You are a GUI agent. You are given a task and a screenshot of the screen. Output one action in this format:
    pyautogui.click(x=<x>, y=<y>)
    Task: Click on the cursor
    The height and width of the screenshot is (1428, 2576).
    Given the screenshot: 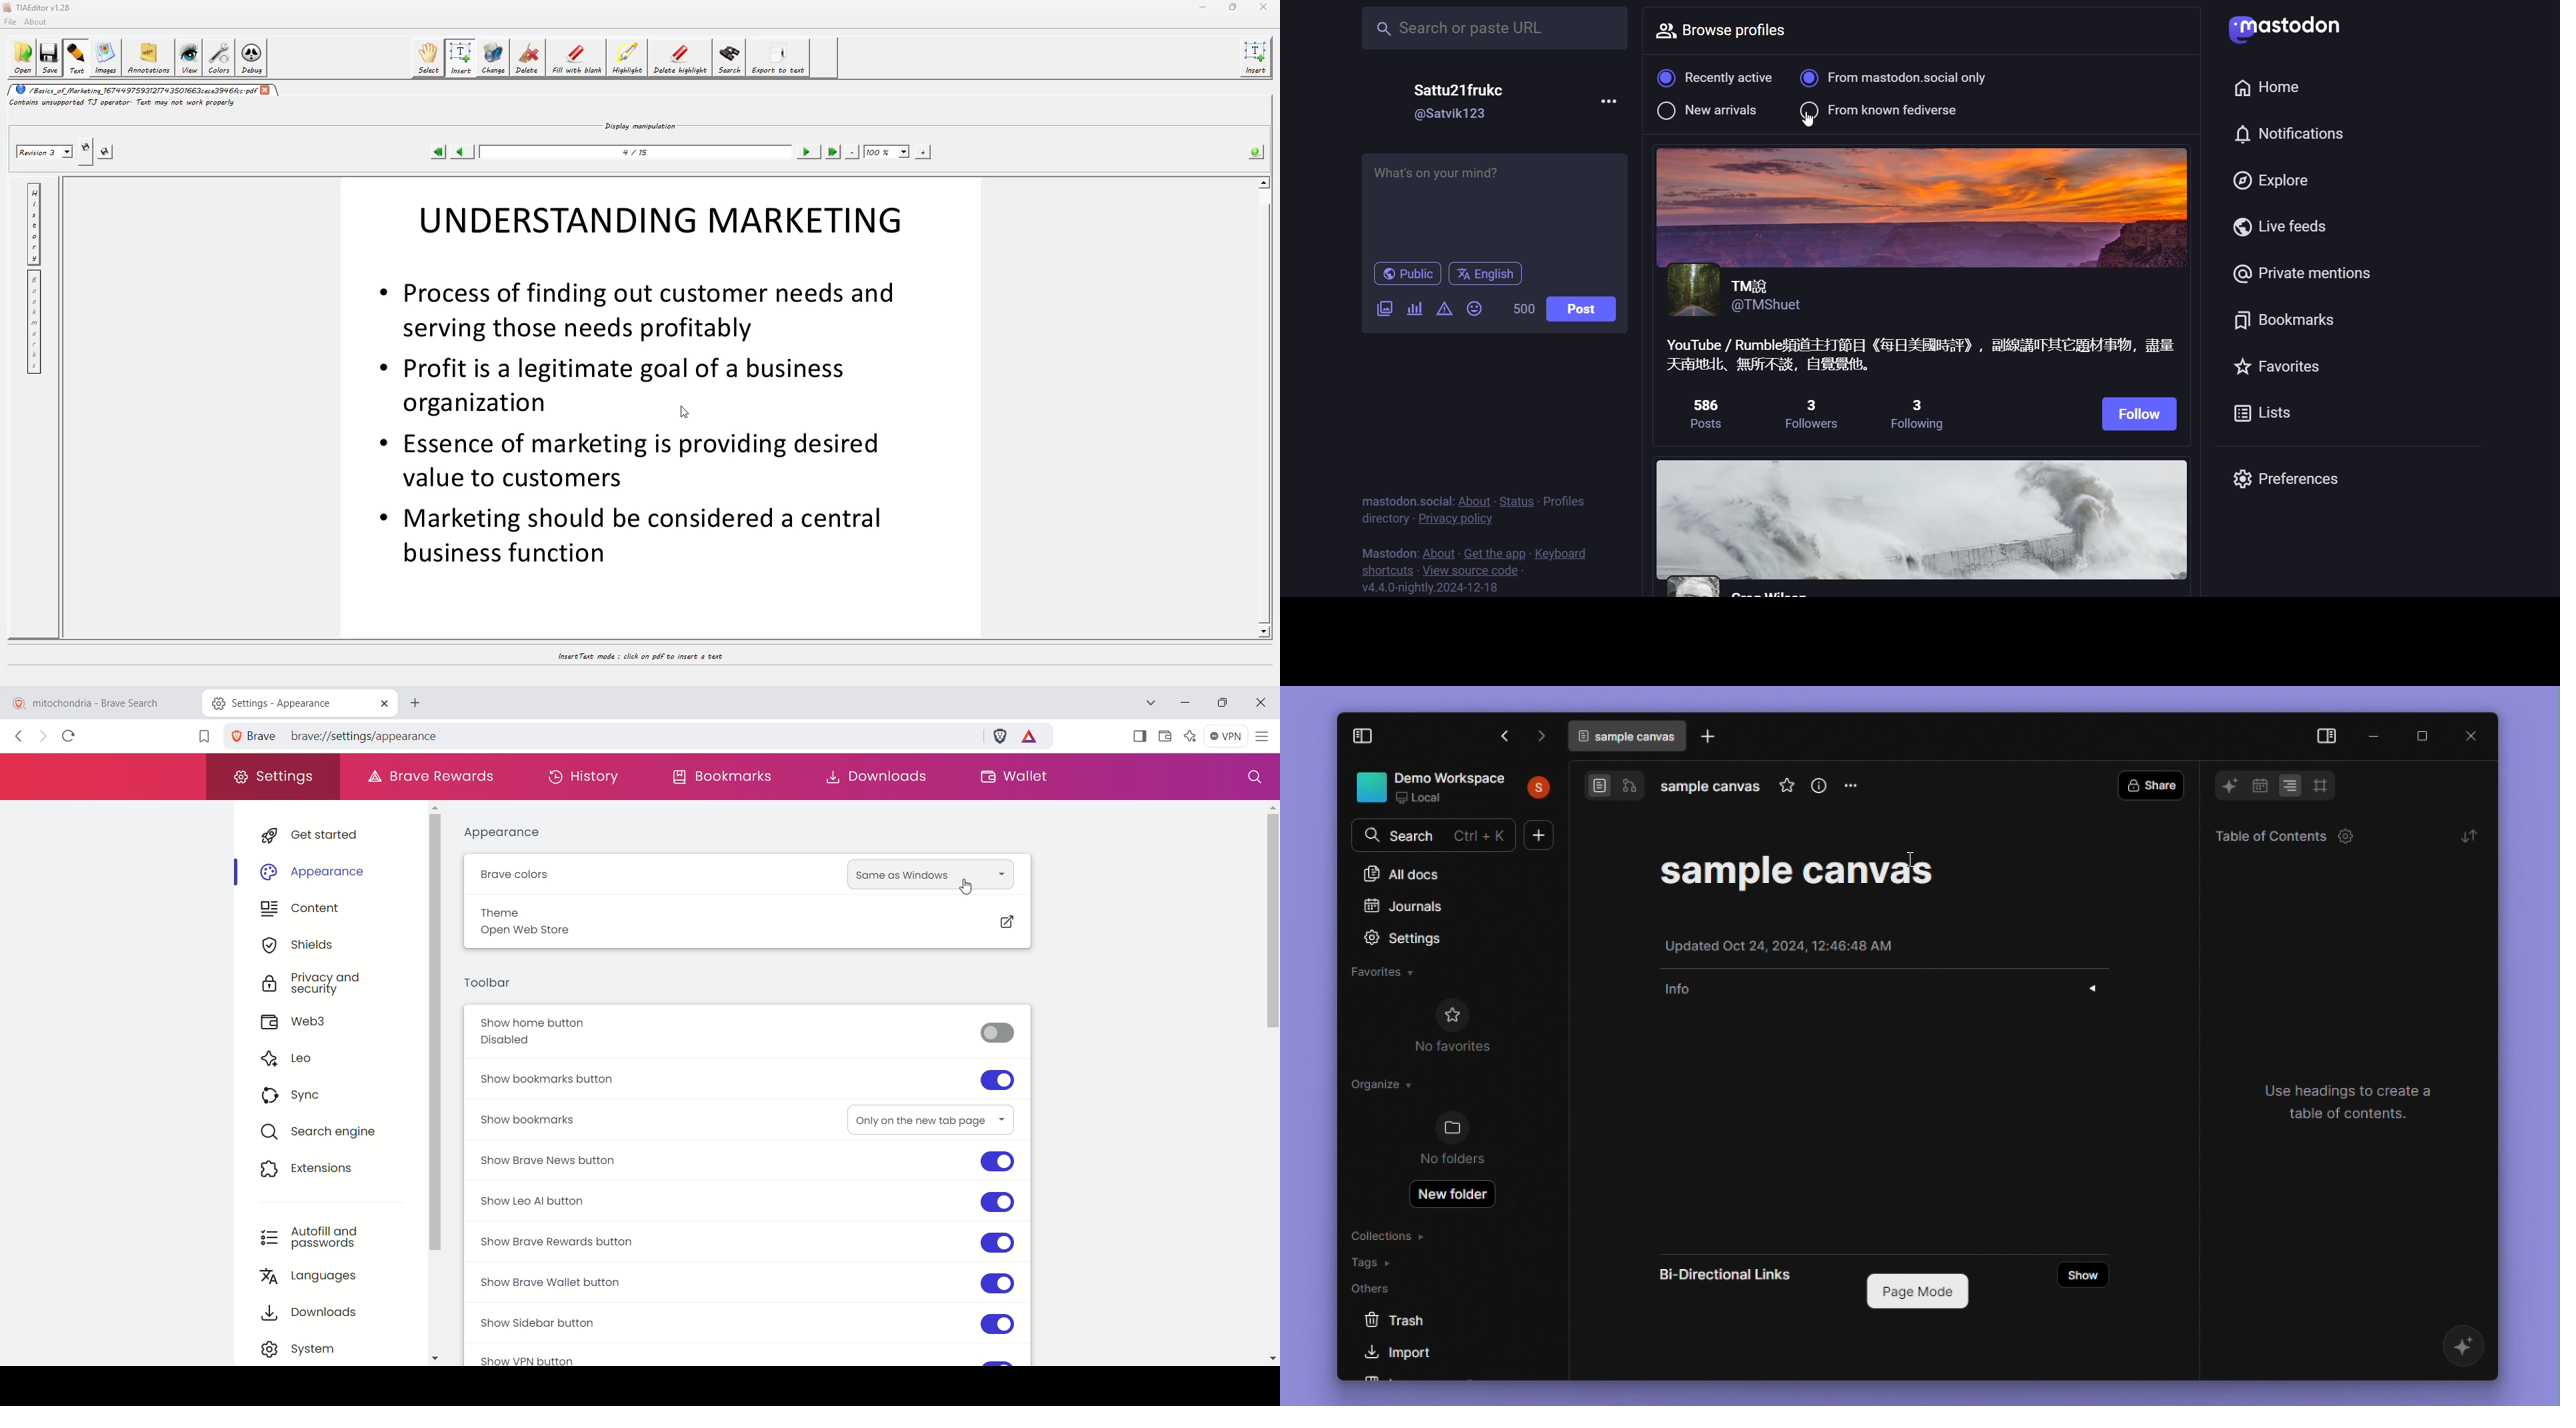 What is the action you would take?
    pyautogui.click(x=1819, y=121)
    